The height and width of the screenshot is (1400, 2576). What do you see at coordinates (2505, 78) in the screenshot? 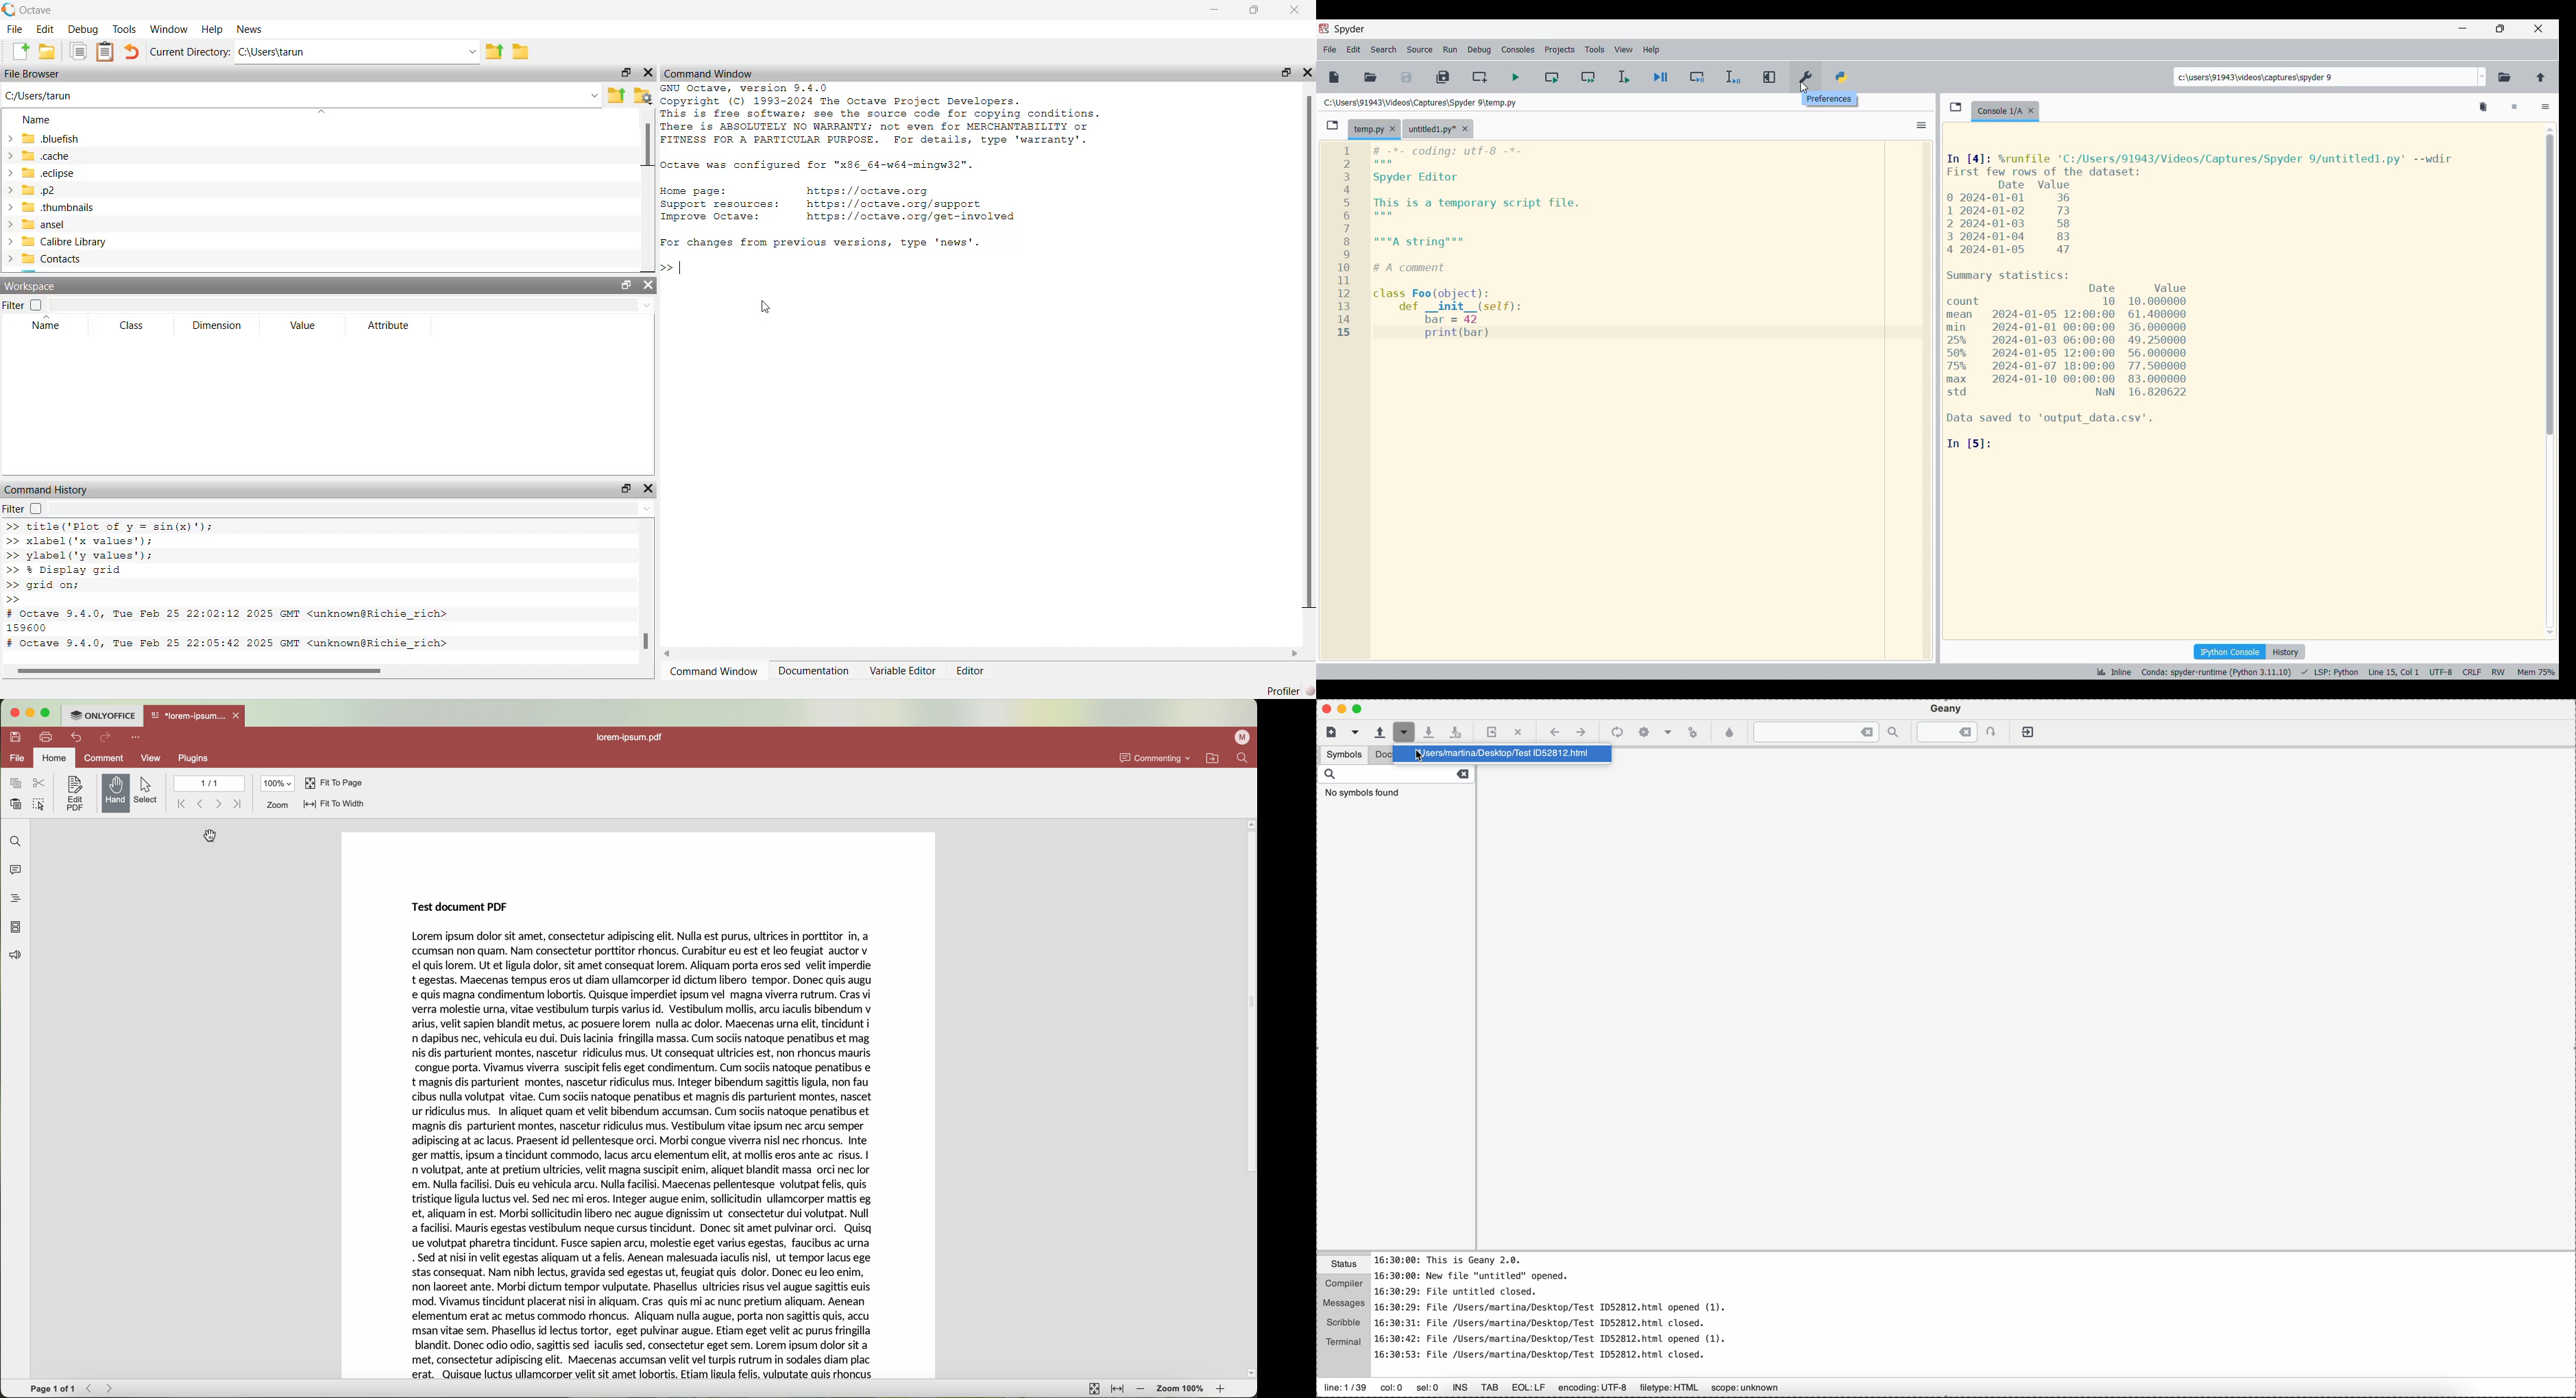
I see `Browse a working directory` at bounding box center [2505, 78].